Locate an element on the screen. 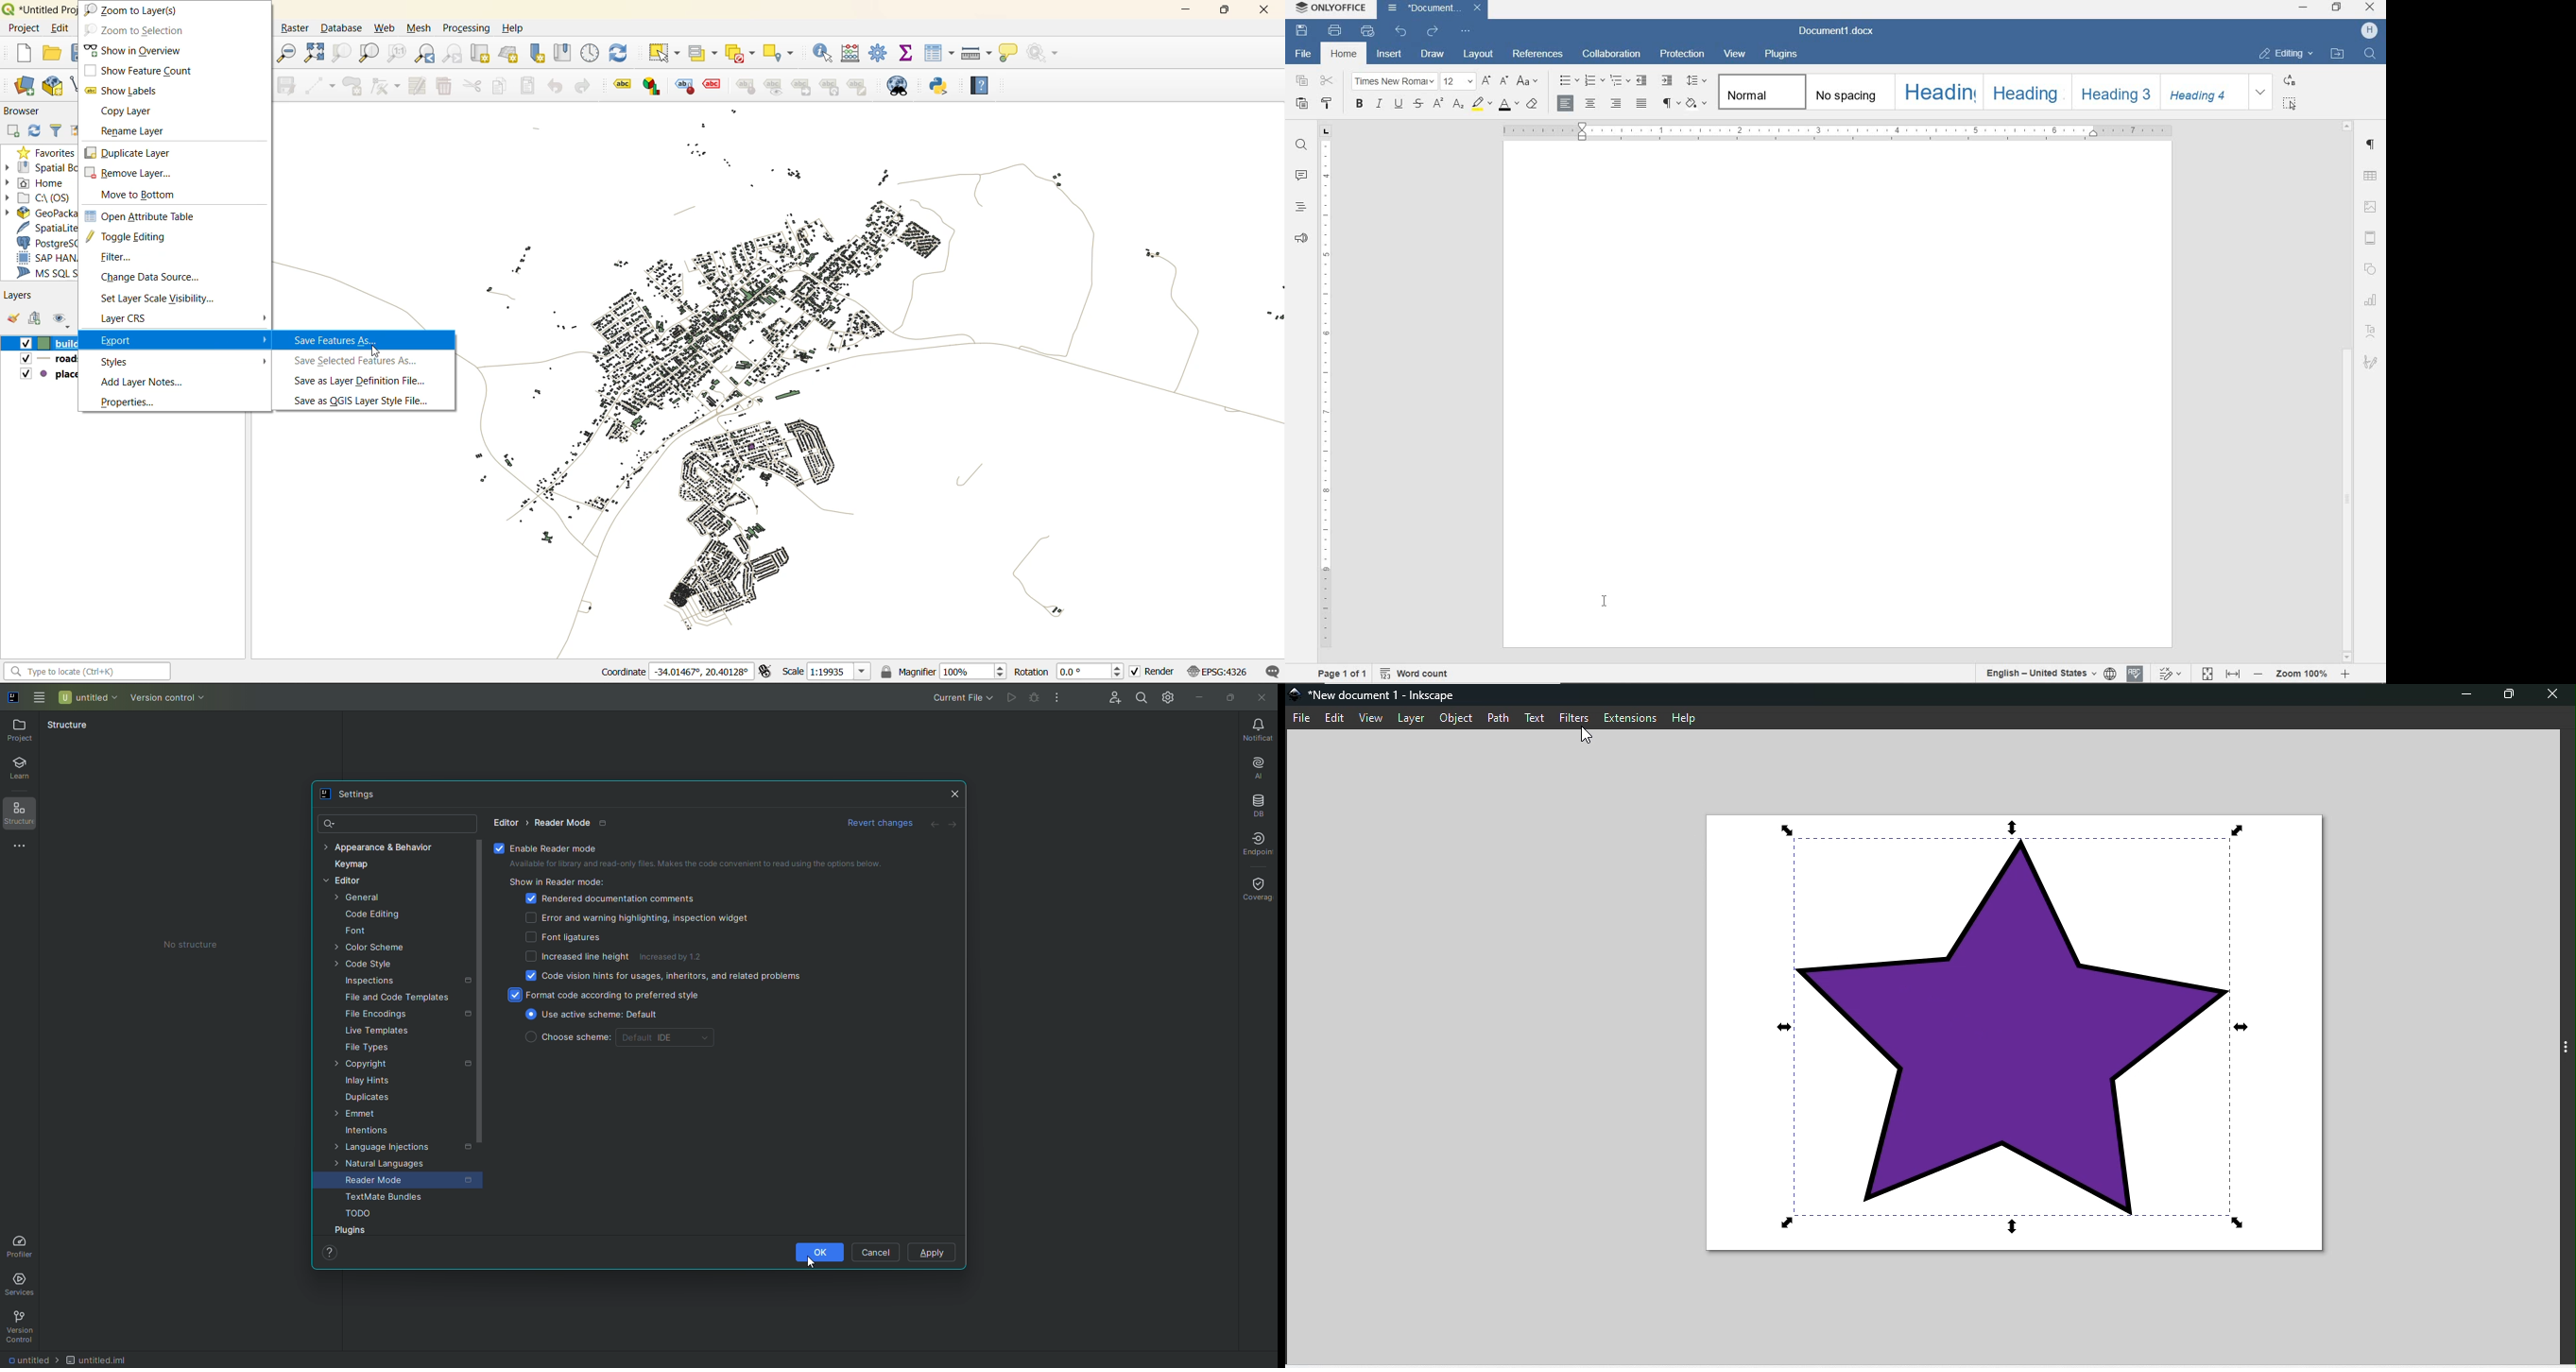  zoom to layers is located at coordinates (131, 10).